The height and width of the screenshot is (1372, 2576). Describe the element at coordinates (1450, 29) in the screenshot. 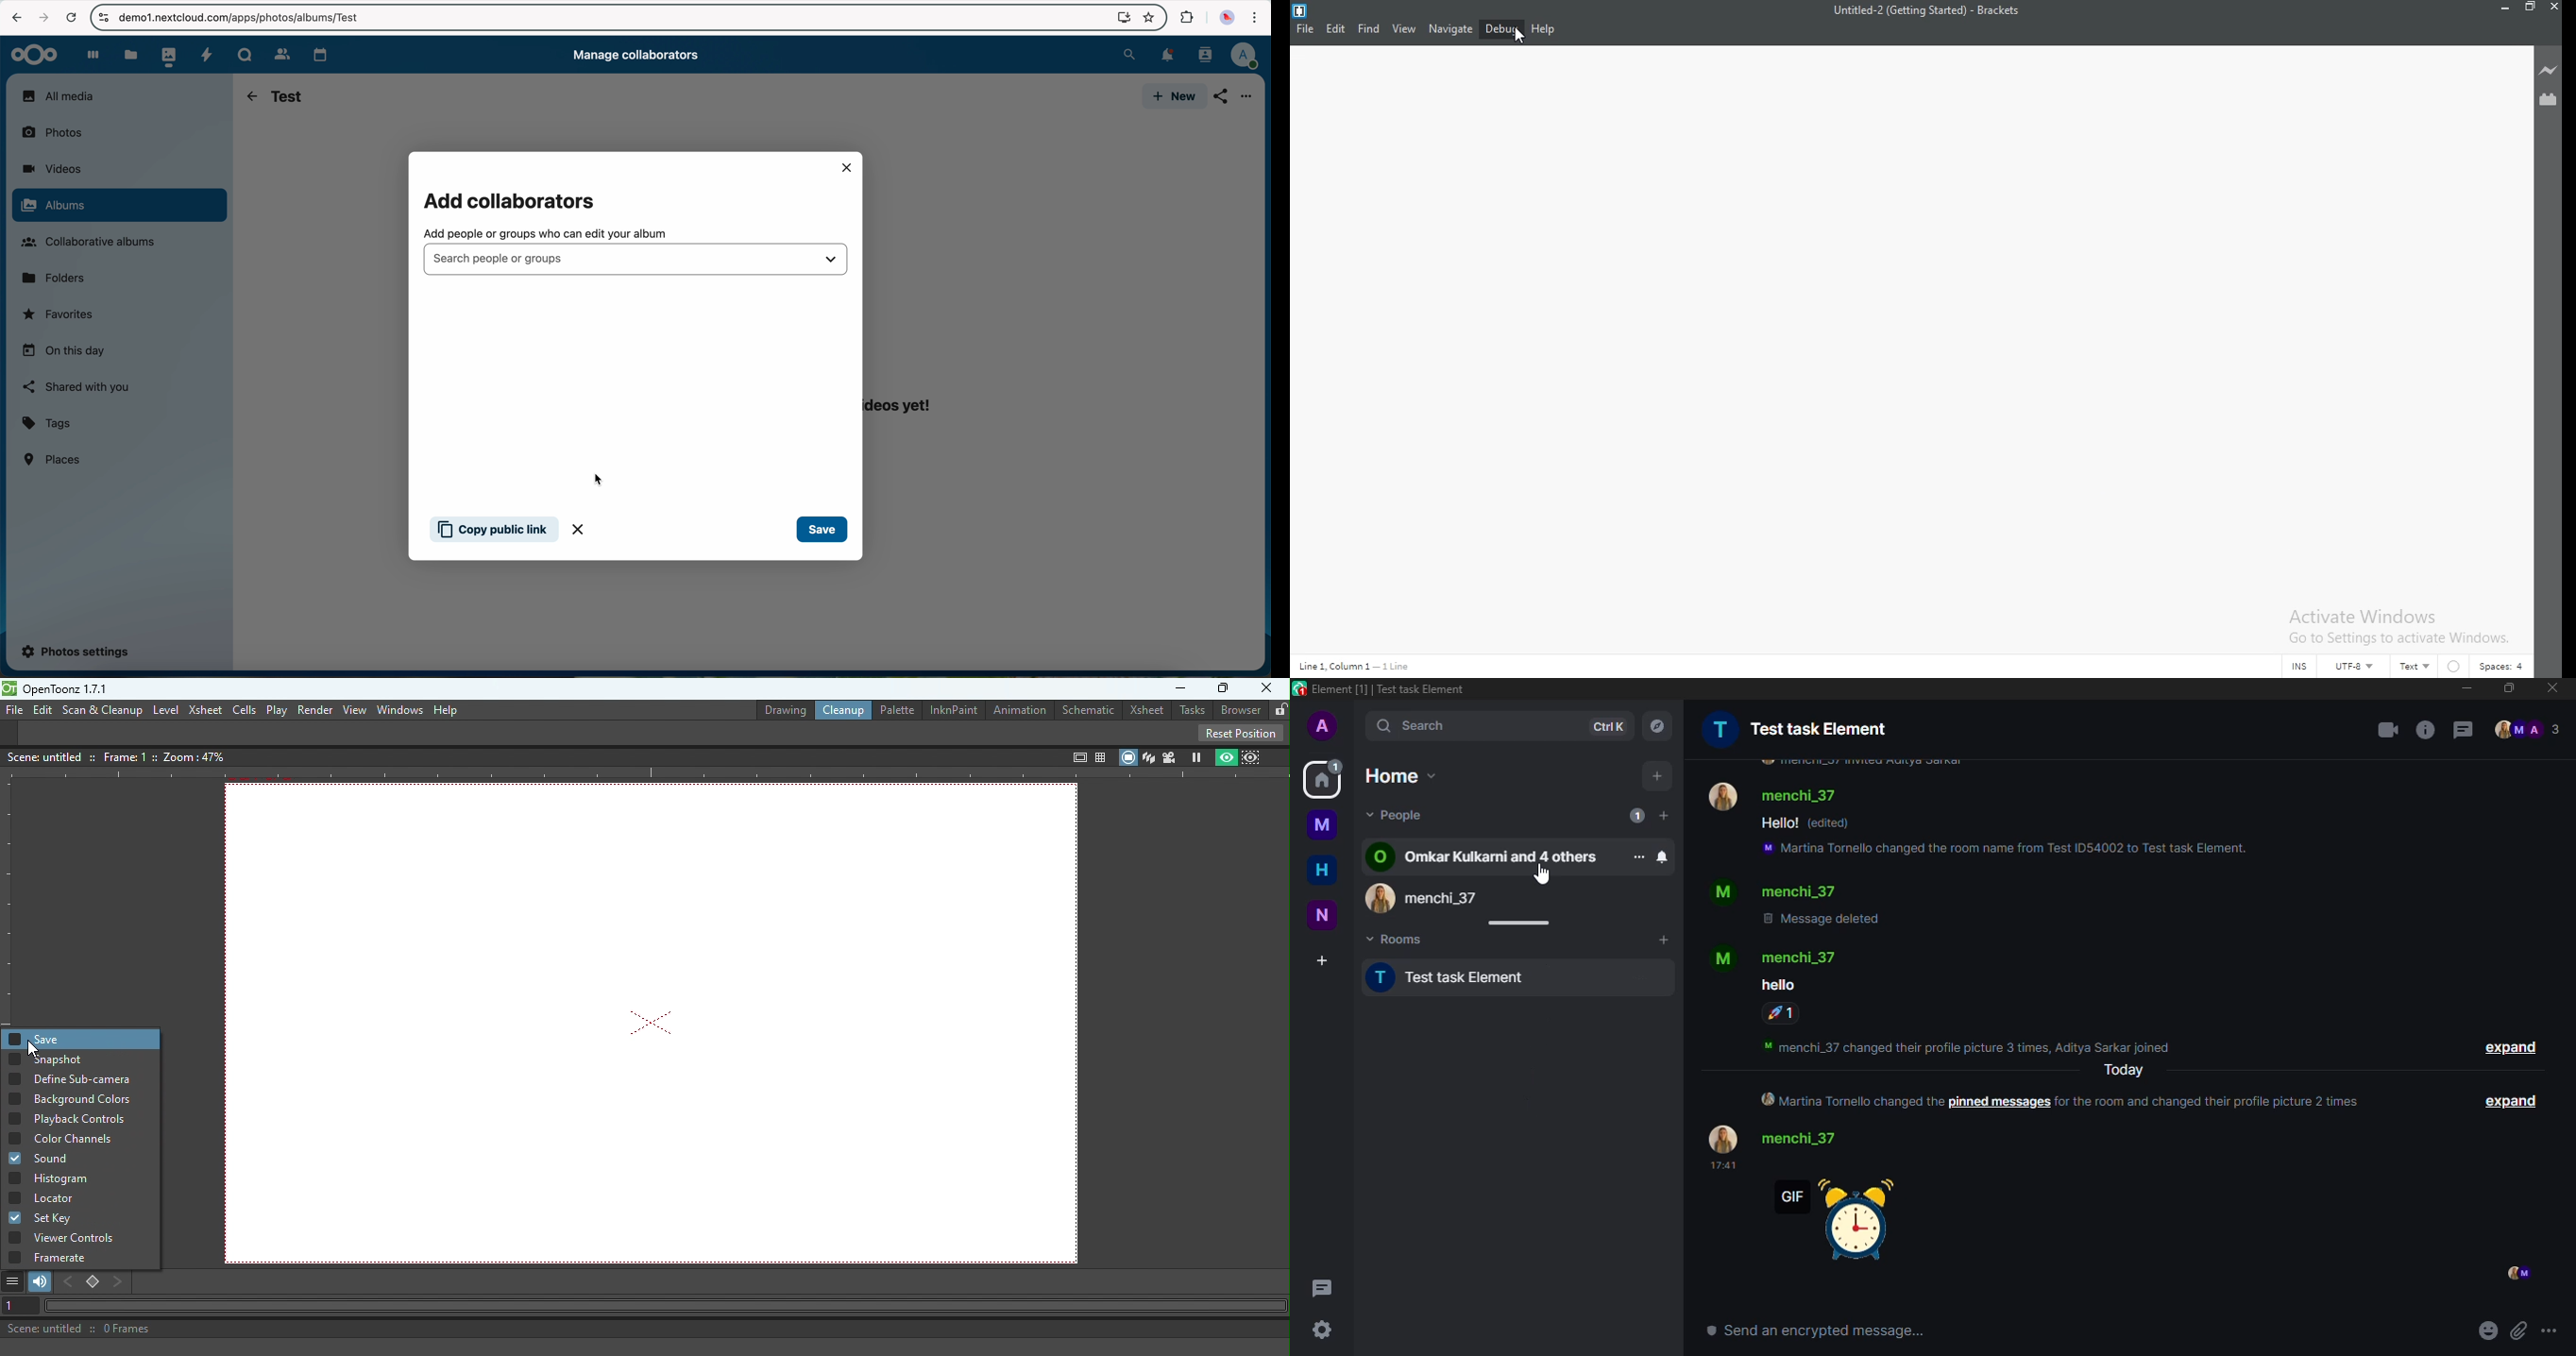

I see `navigate` at that location.